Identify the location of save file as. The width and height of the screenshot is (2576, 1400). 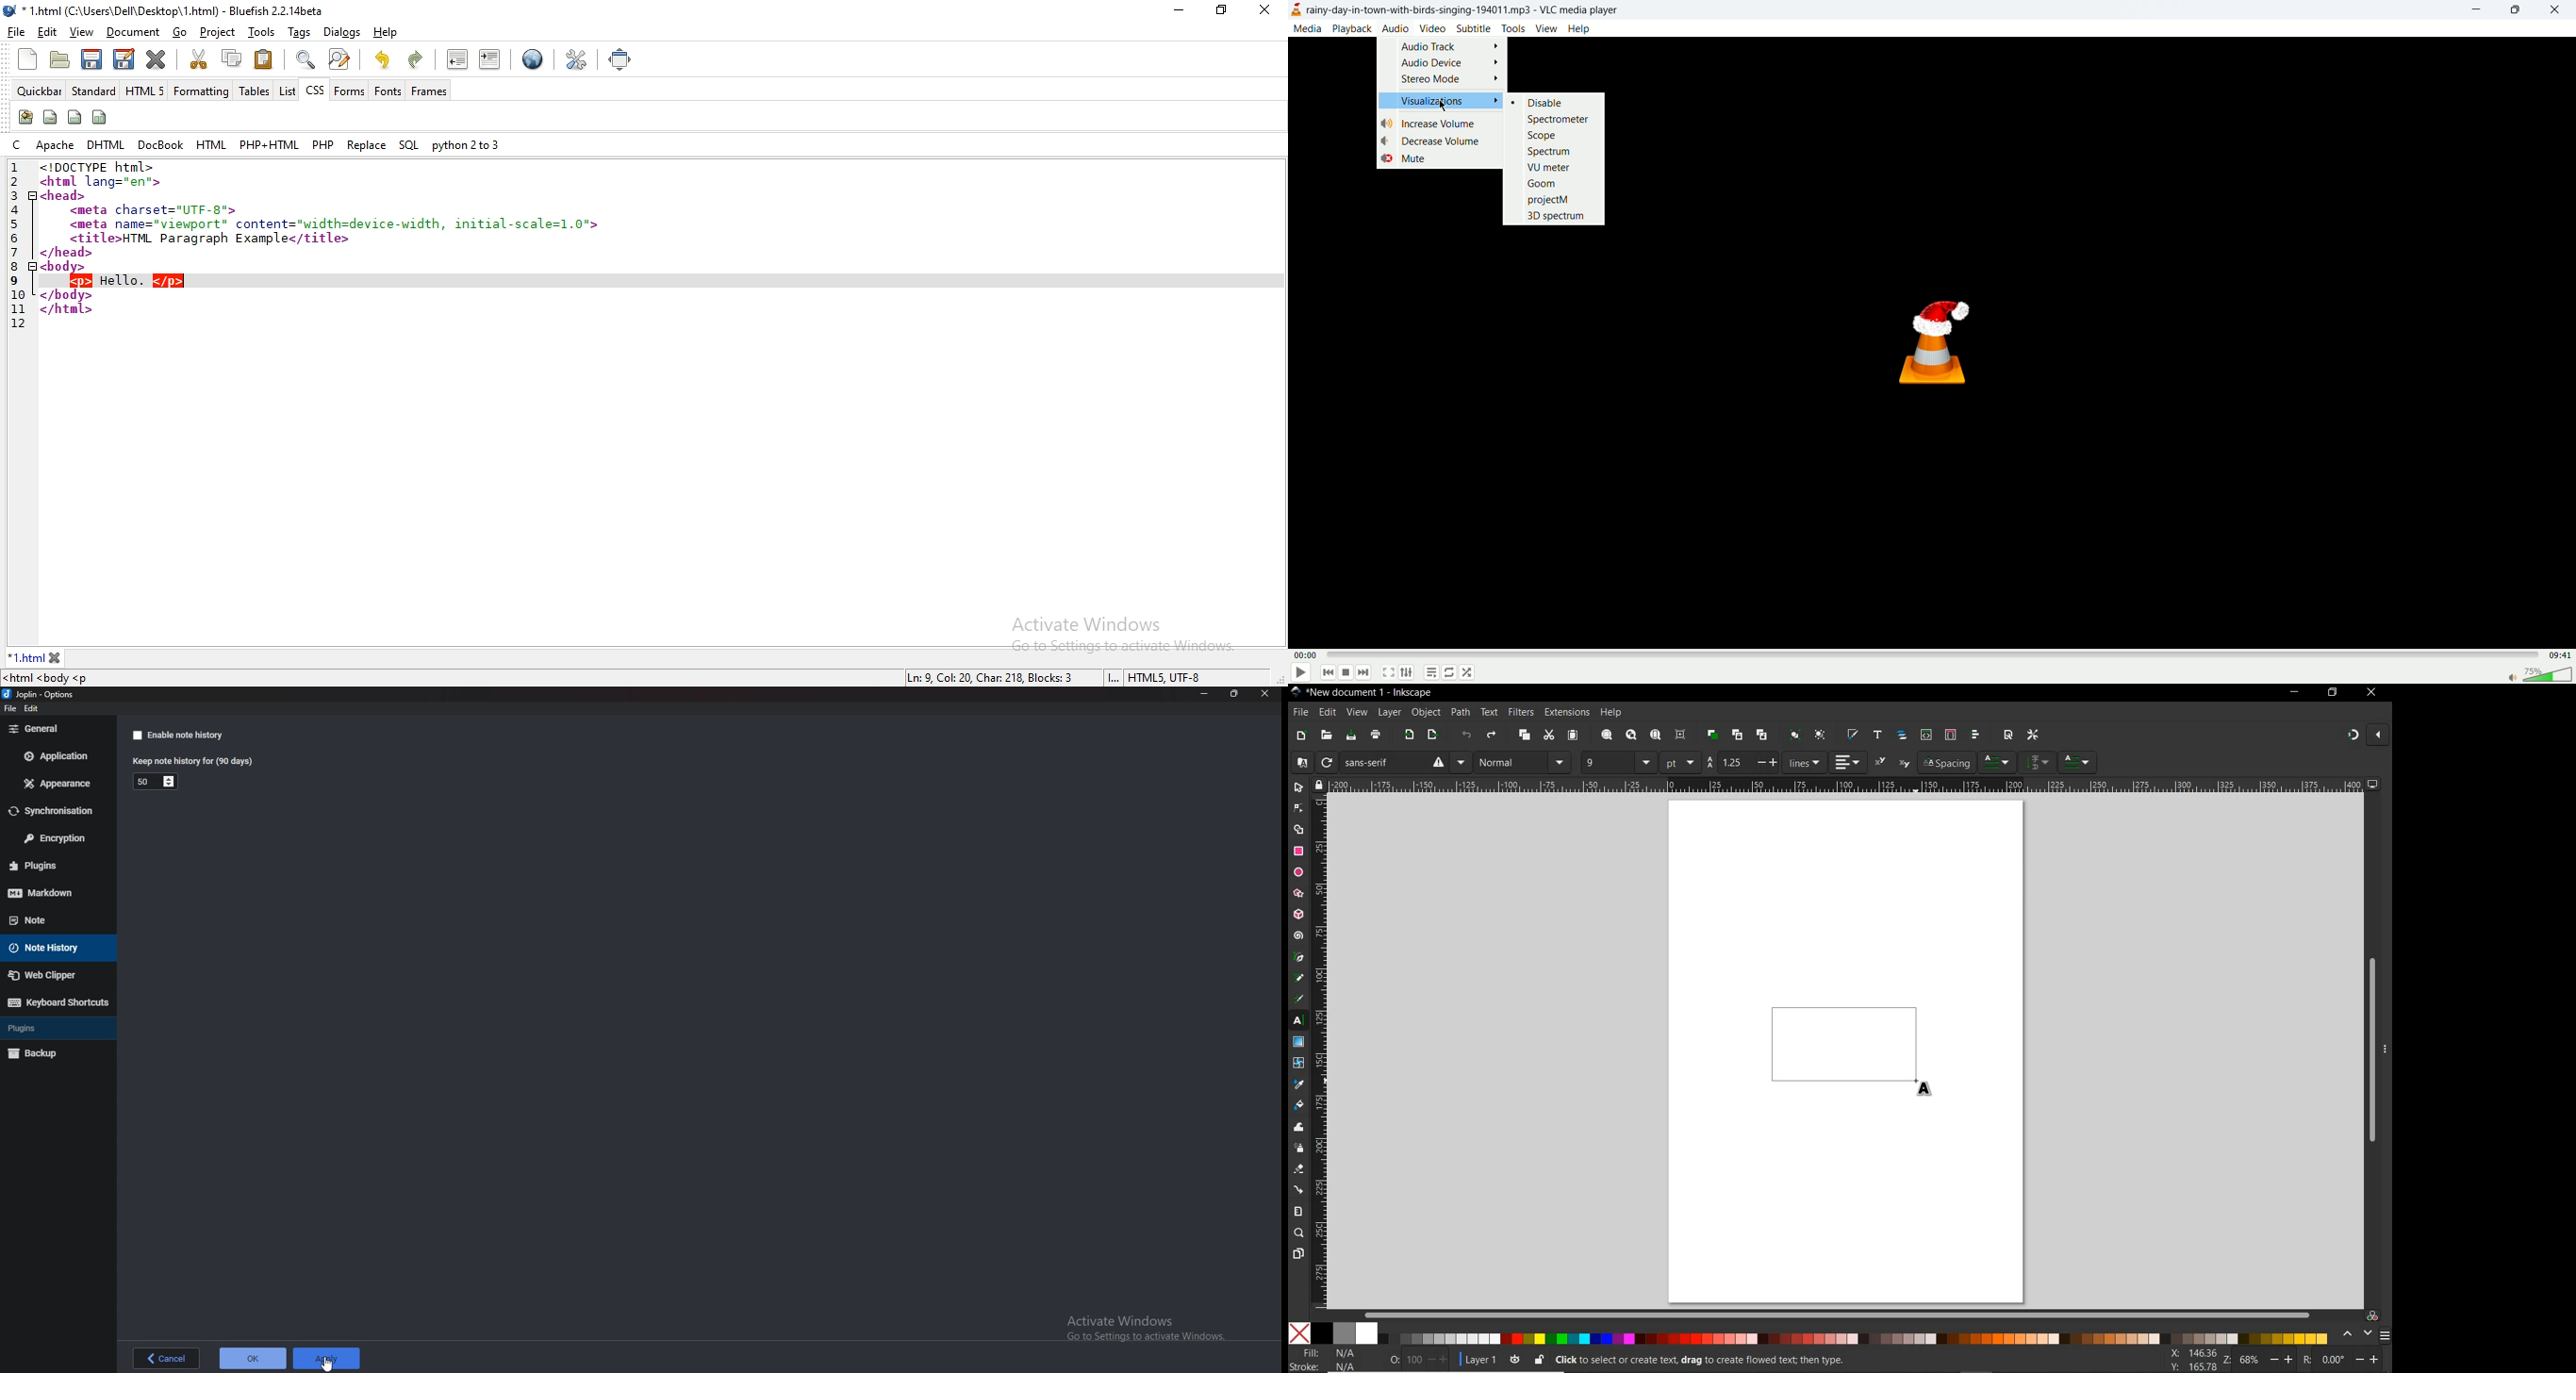
(124, 58).